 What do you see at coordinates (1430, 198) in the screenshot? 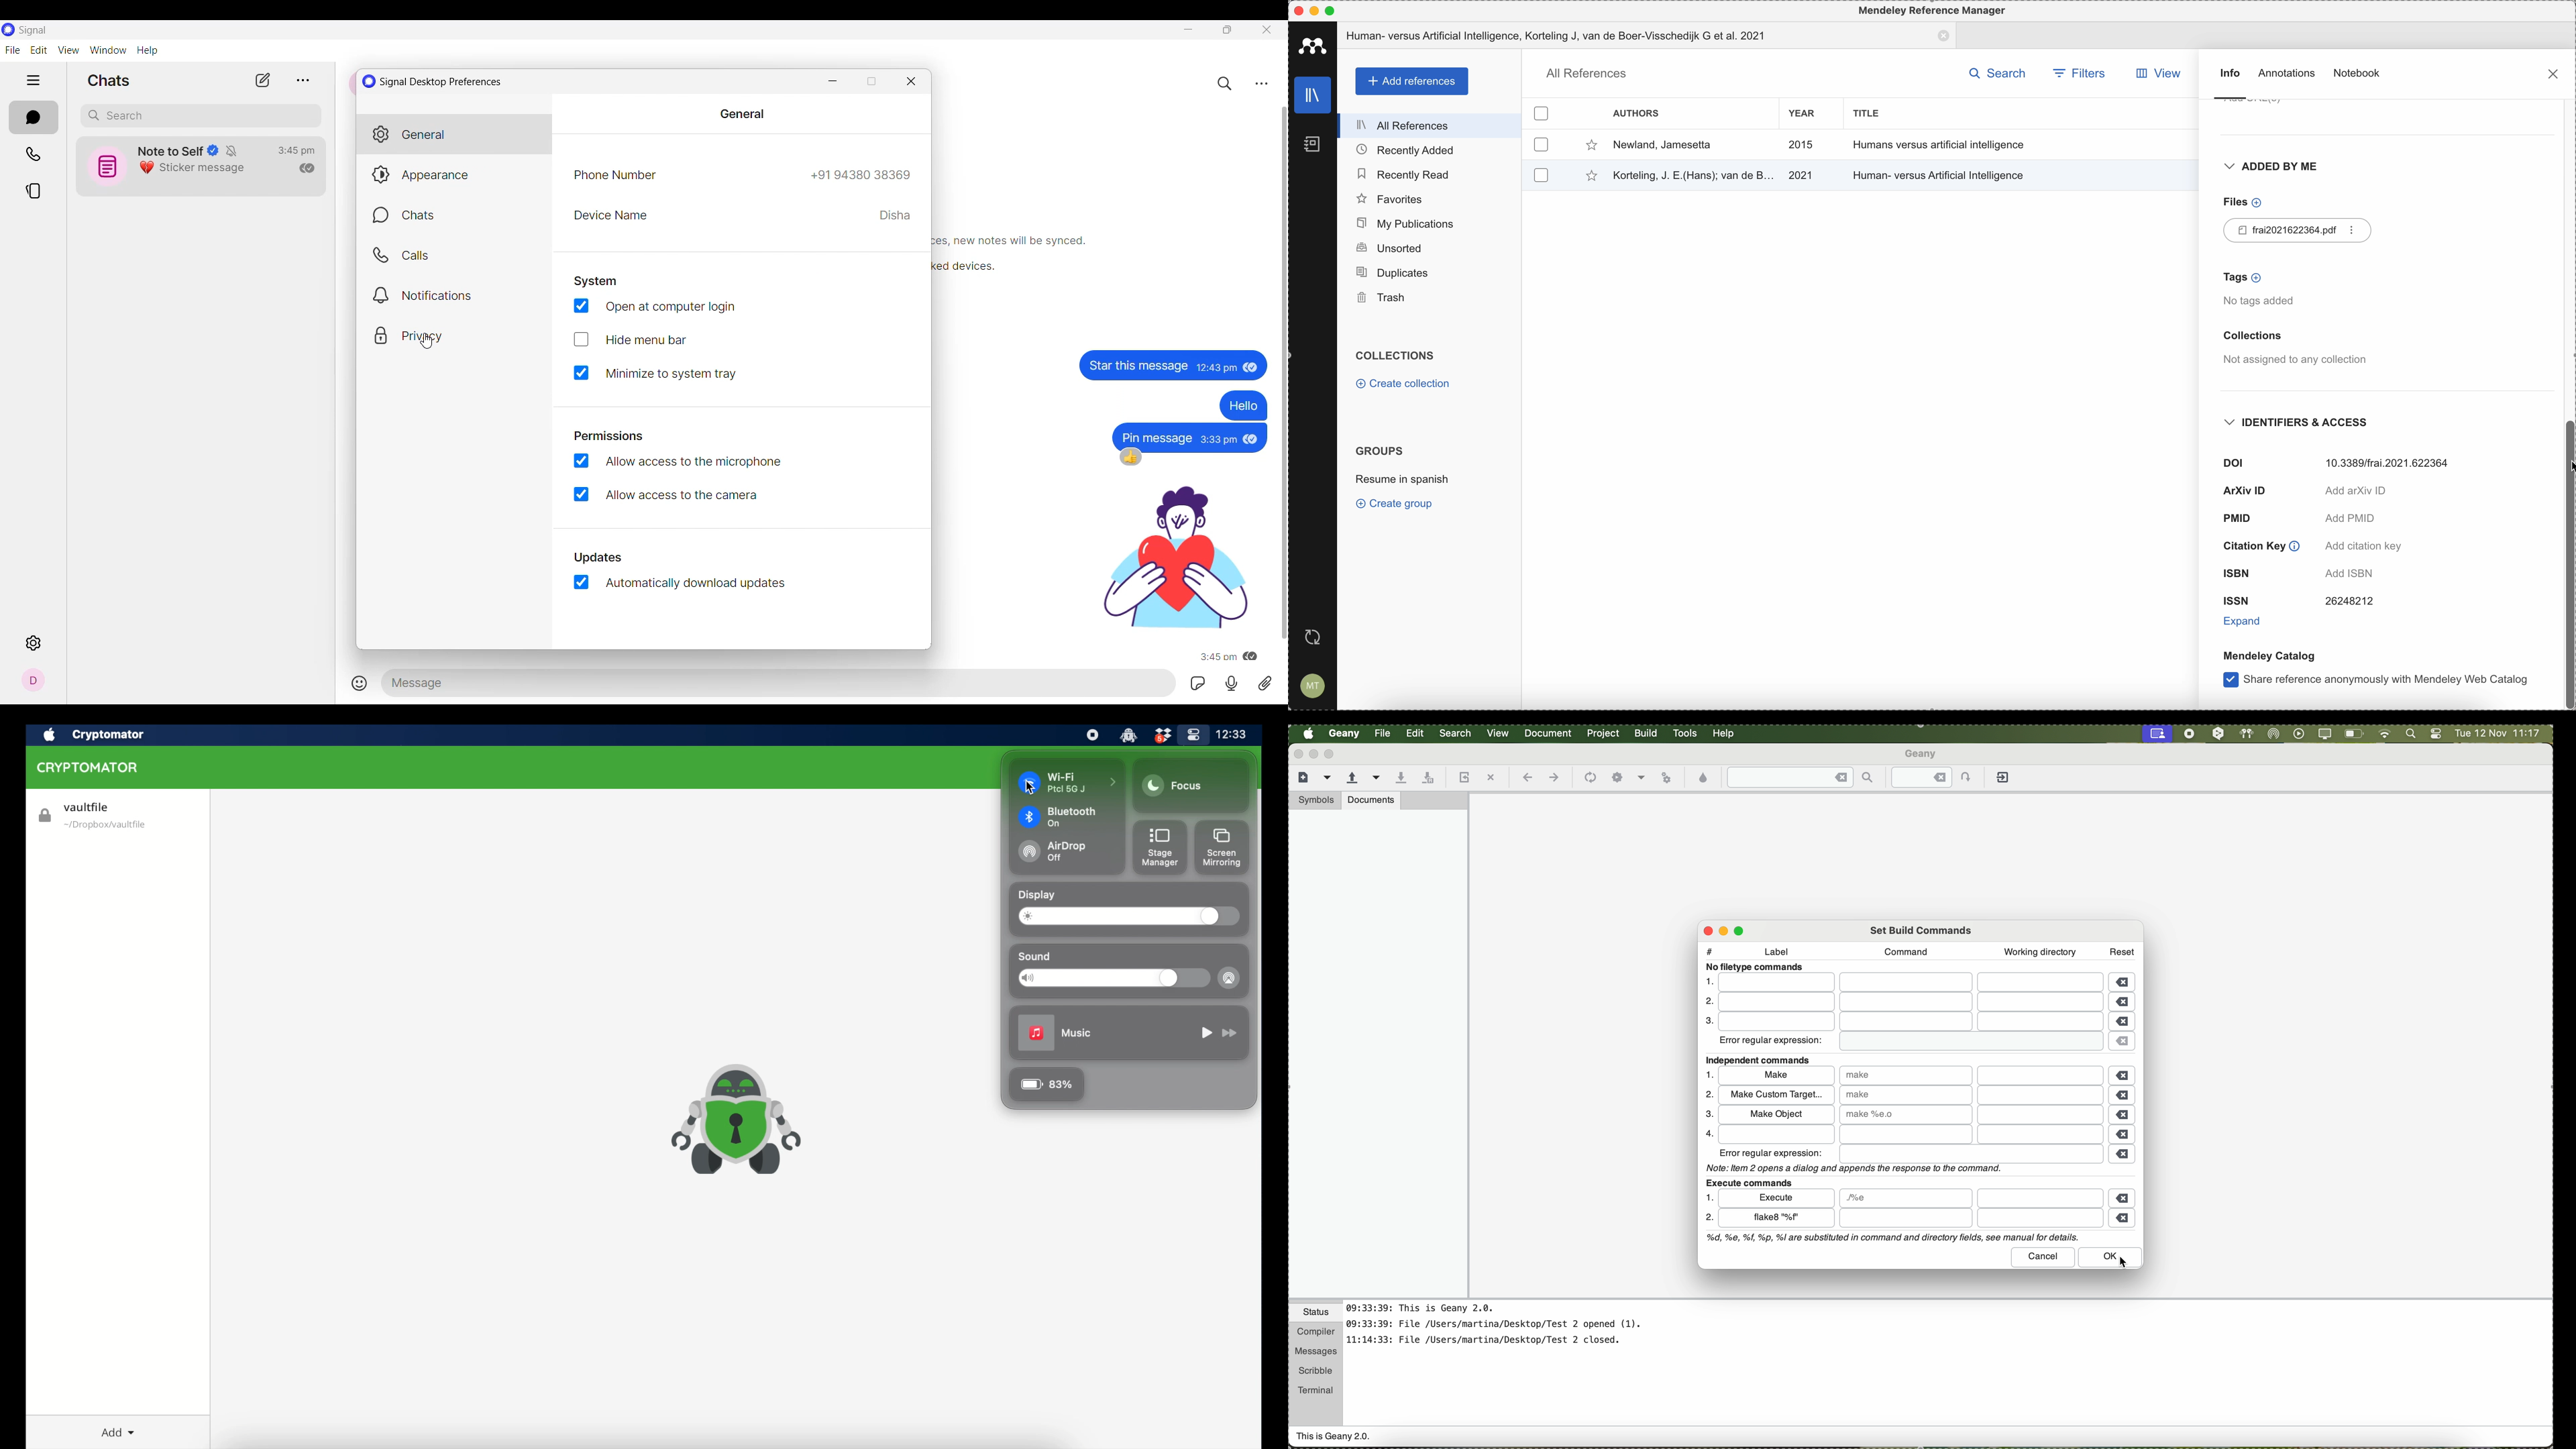
I see `favorites` at bounding box center [1430, 198].